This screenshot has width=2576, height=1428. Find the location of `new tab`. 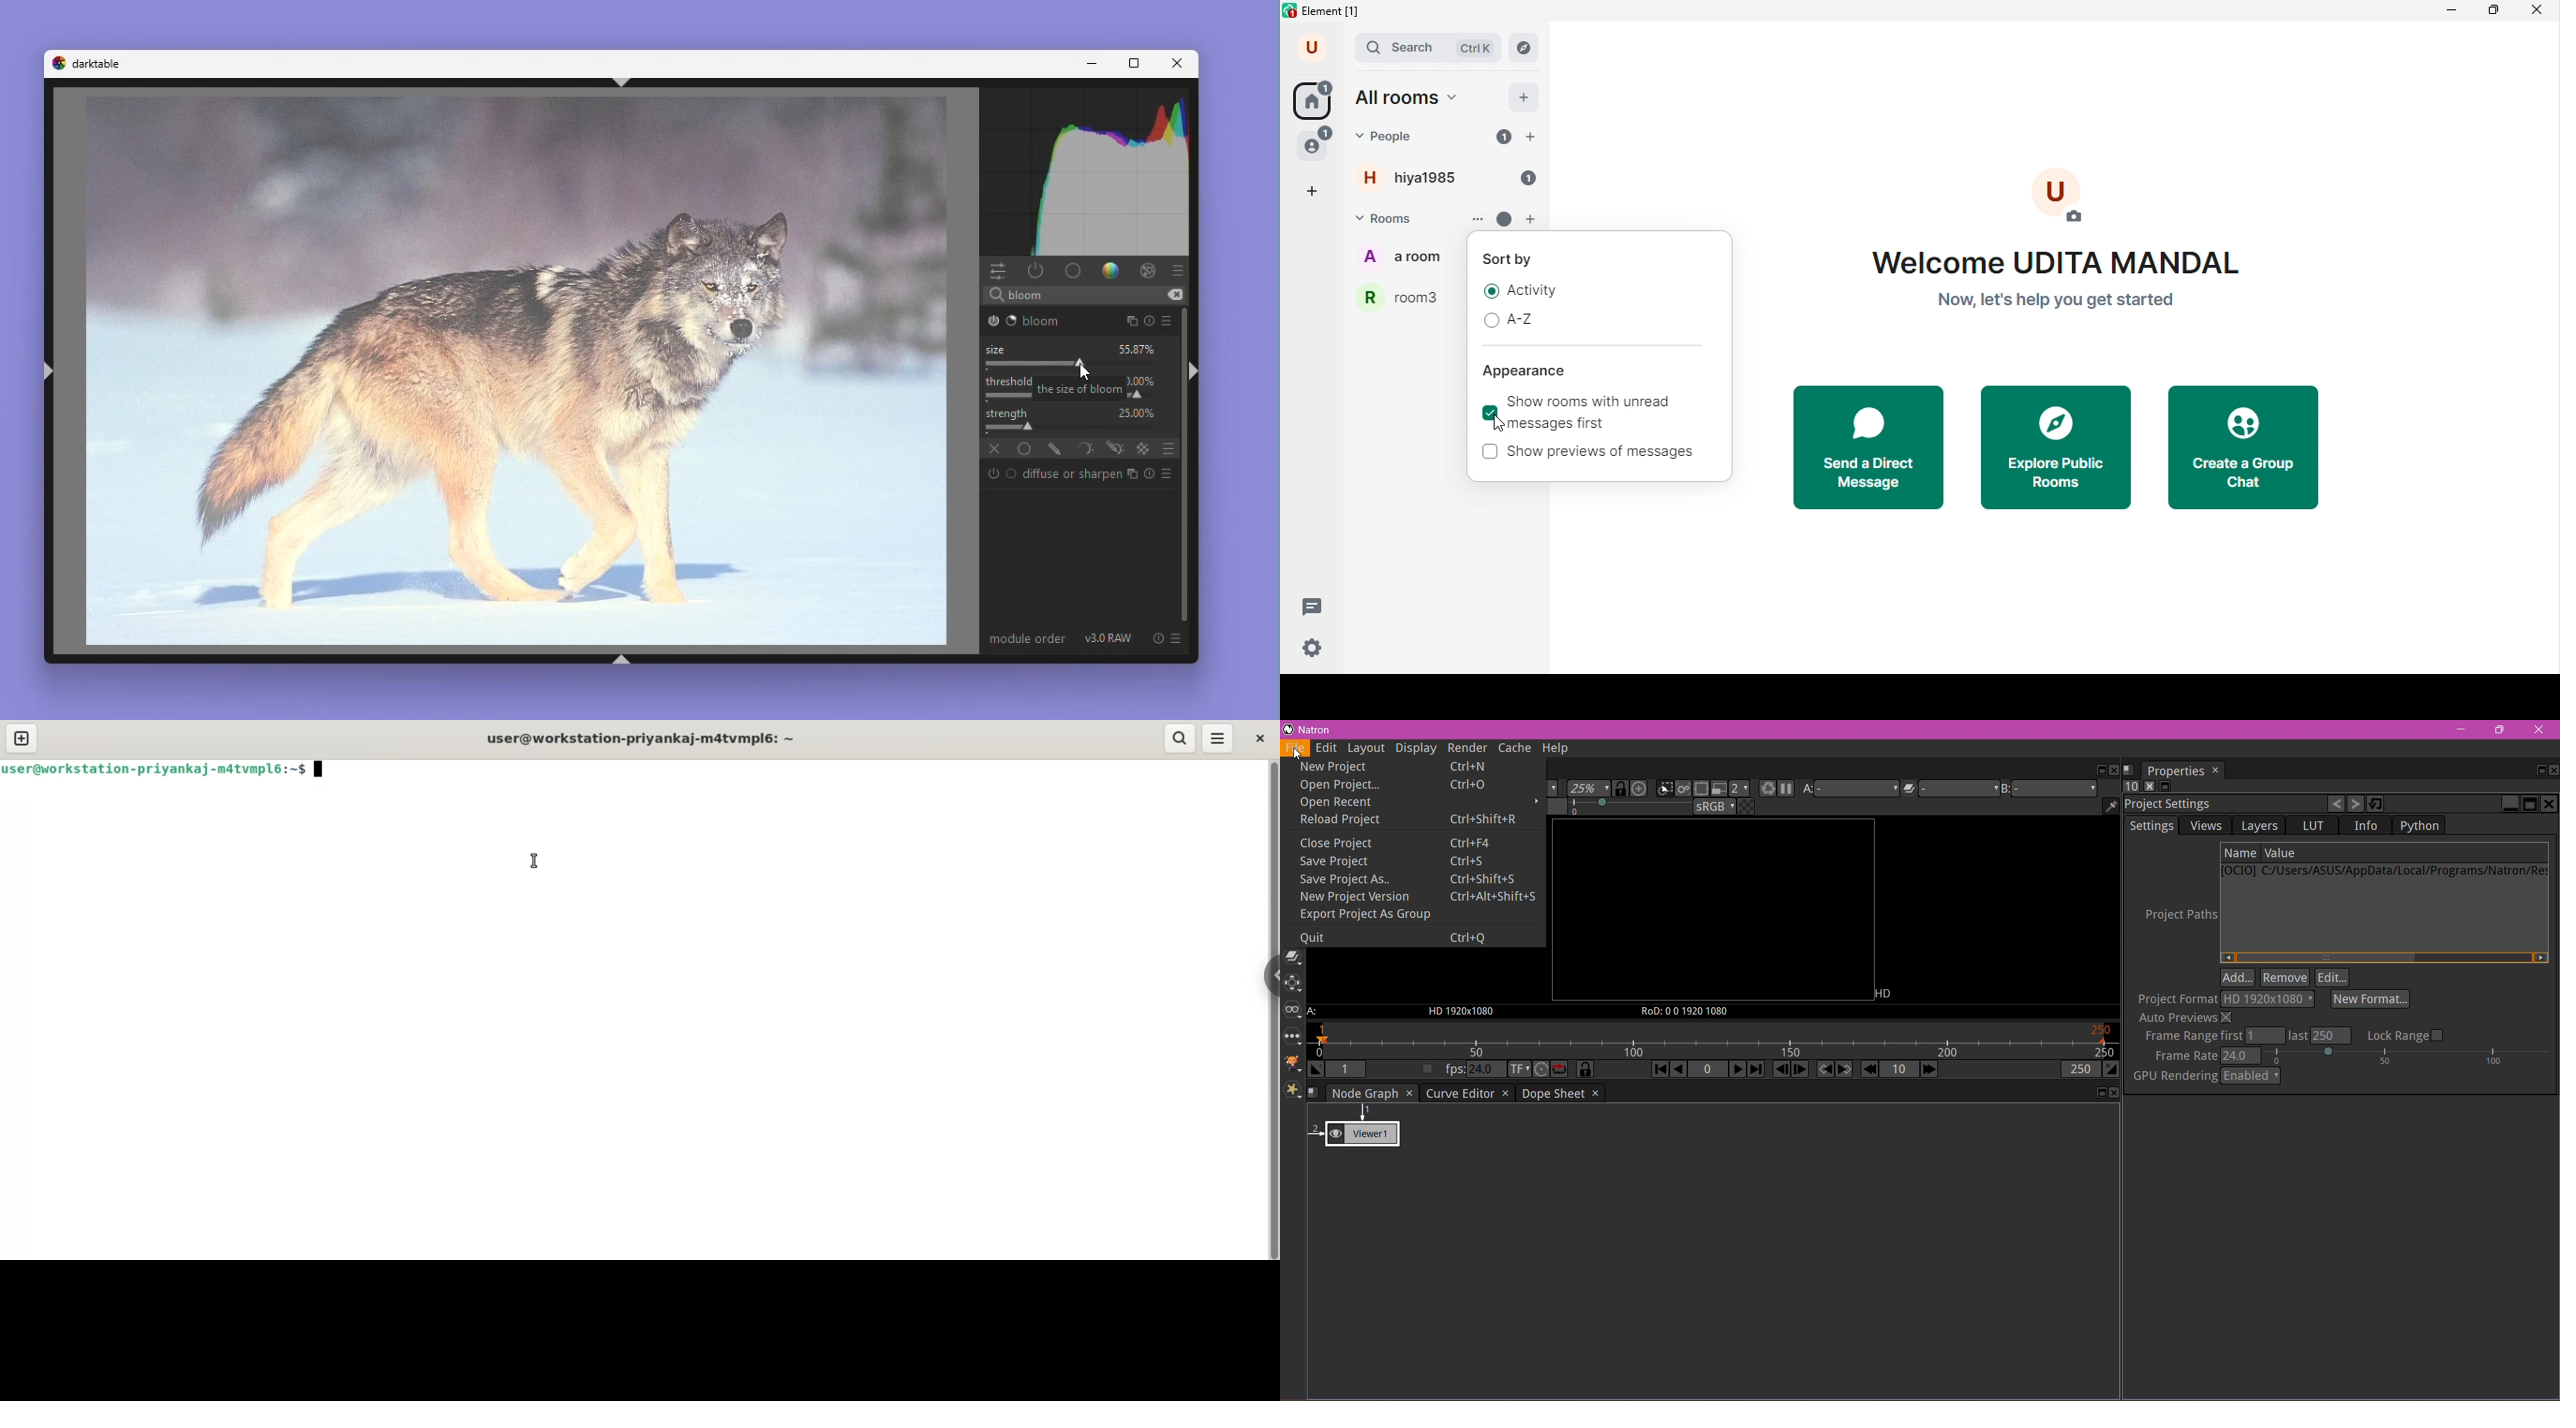

new tab is located at coordinates (21, 740).